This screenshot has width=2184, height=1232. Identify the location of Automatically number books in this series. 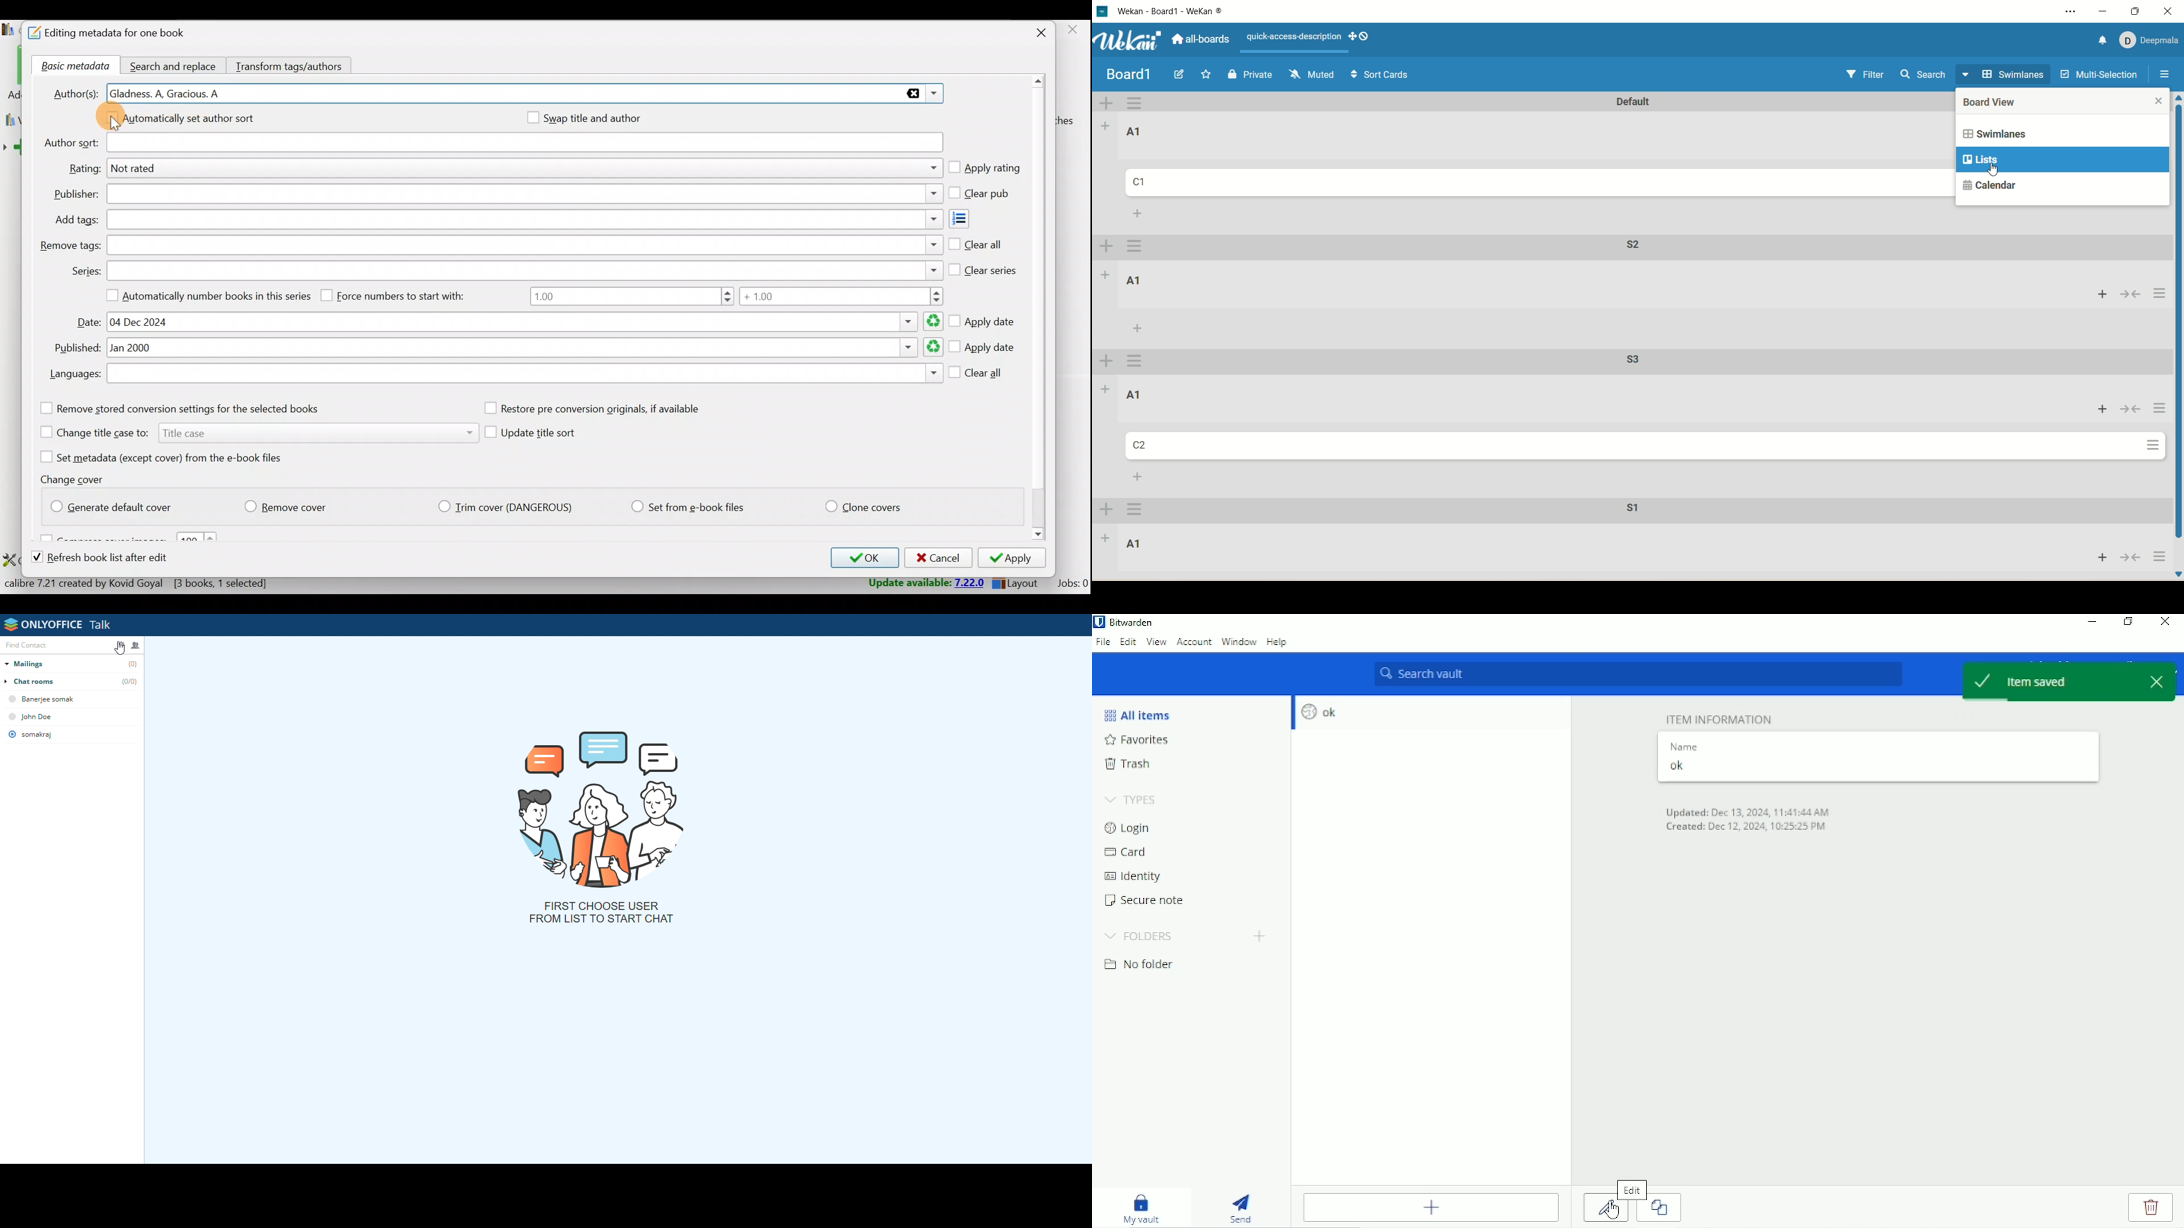
(204, 294).